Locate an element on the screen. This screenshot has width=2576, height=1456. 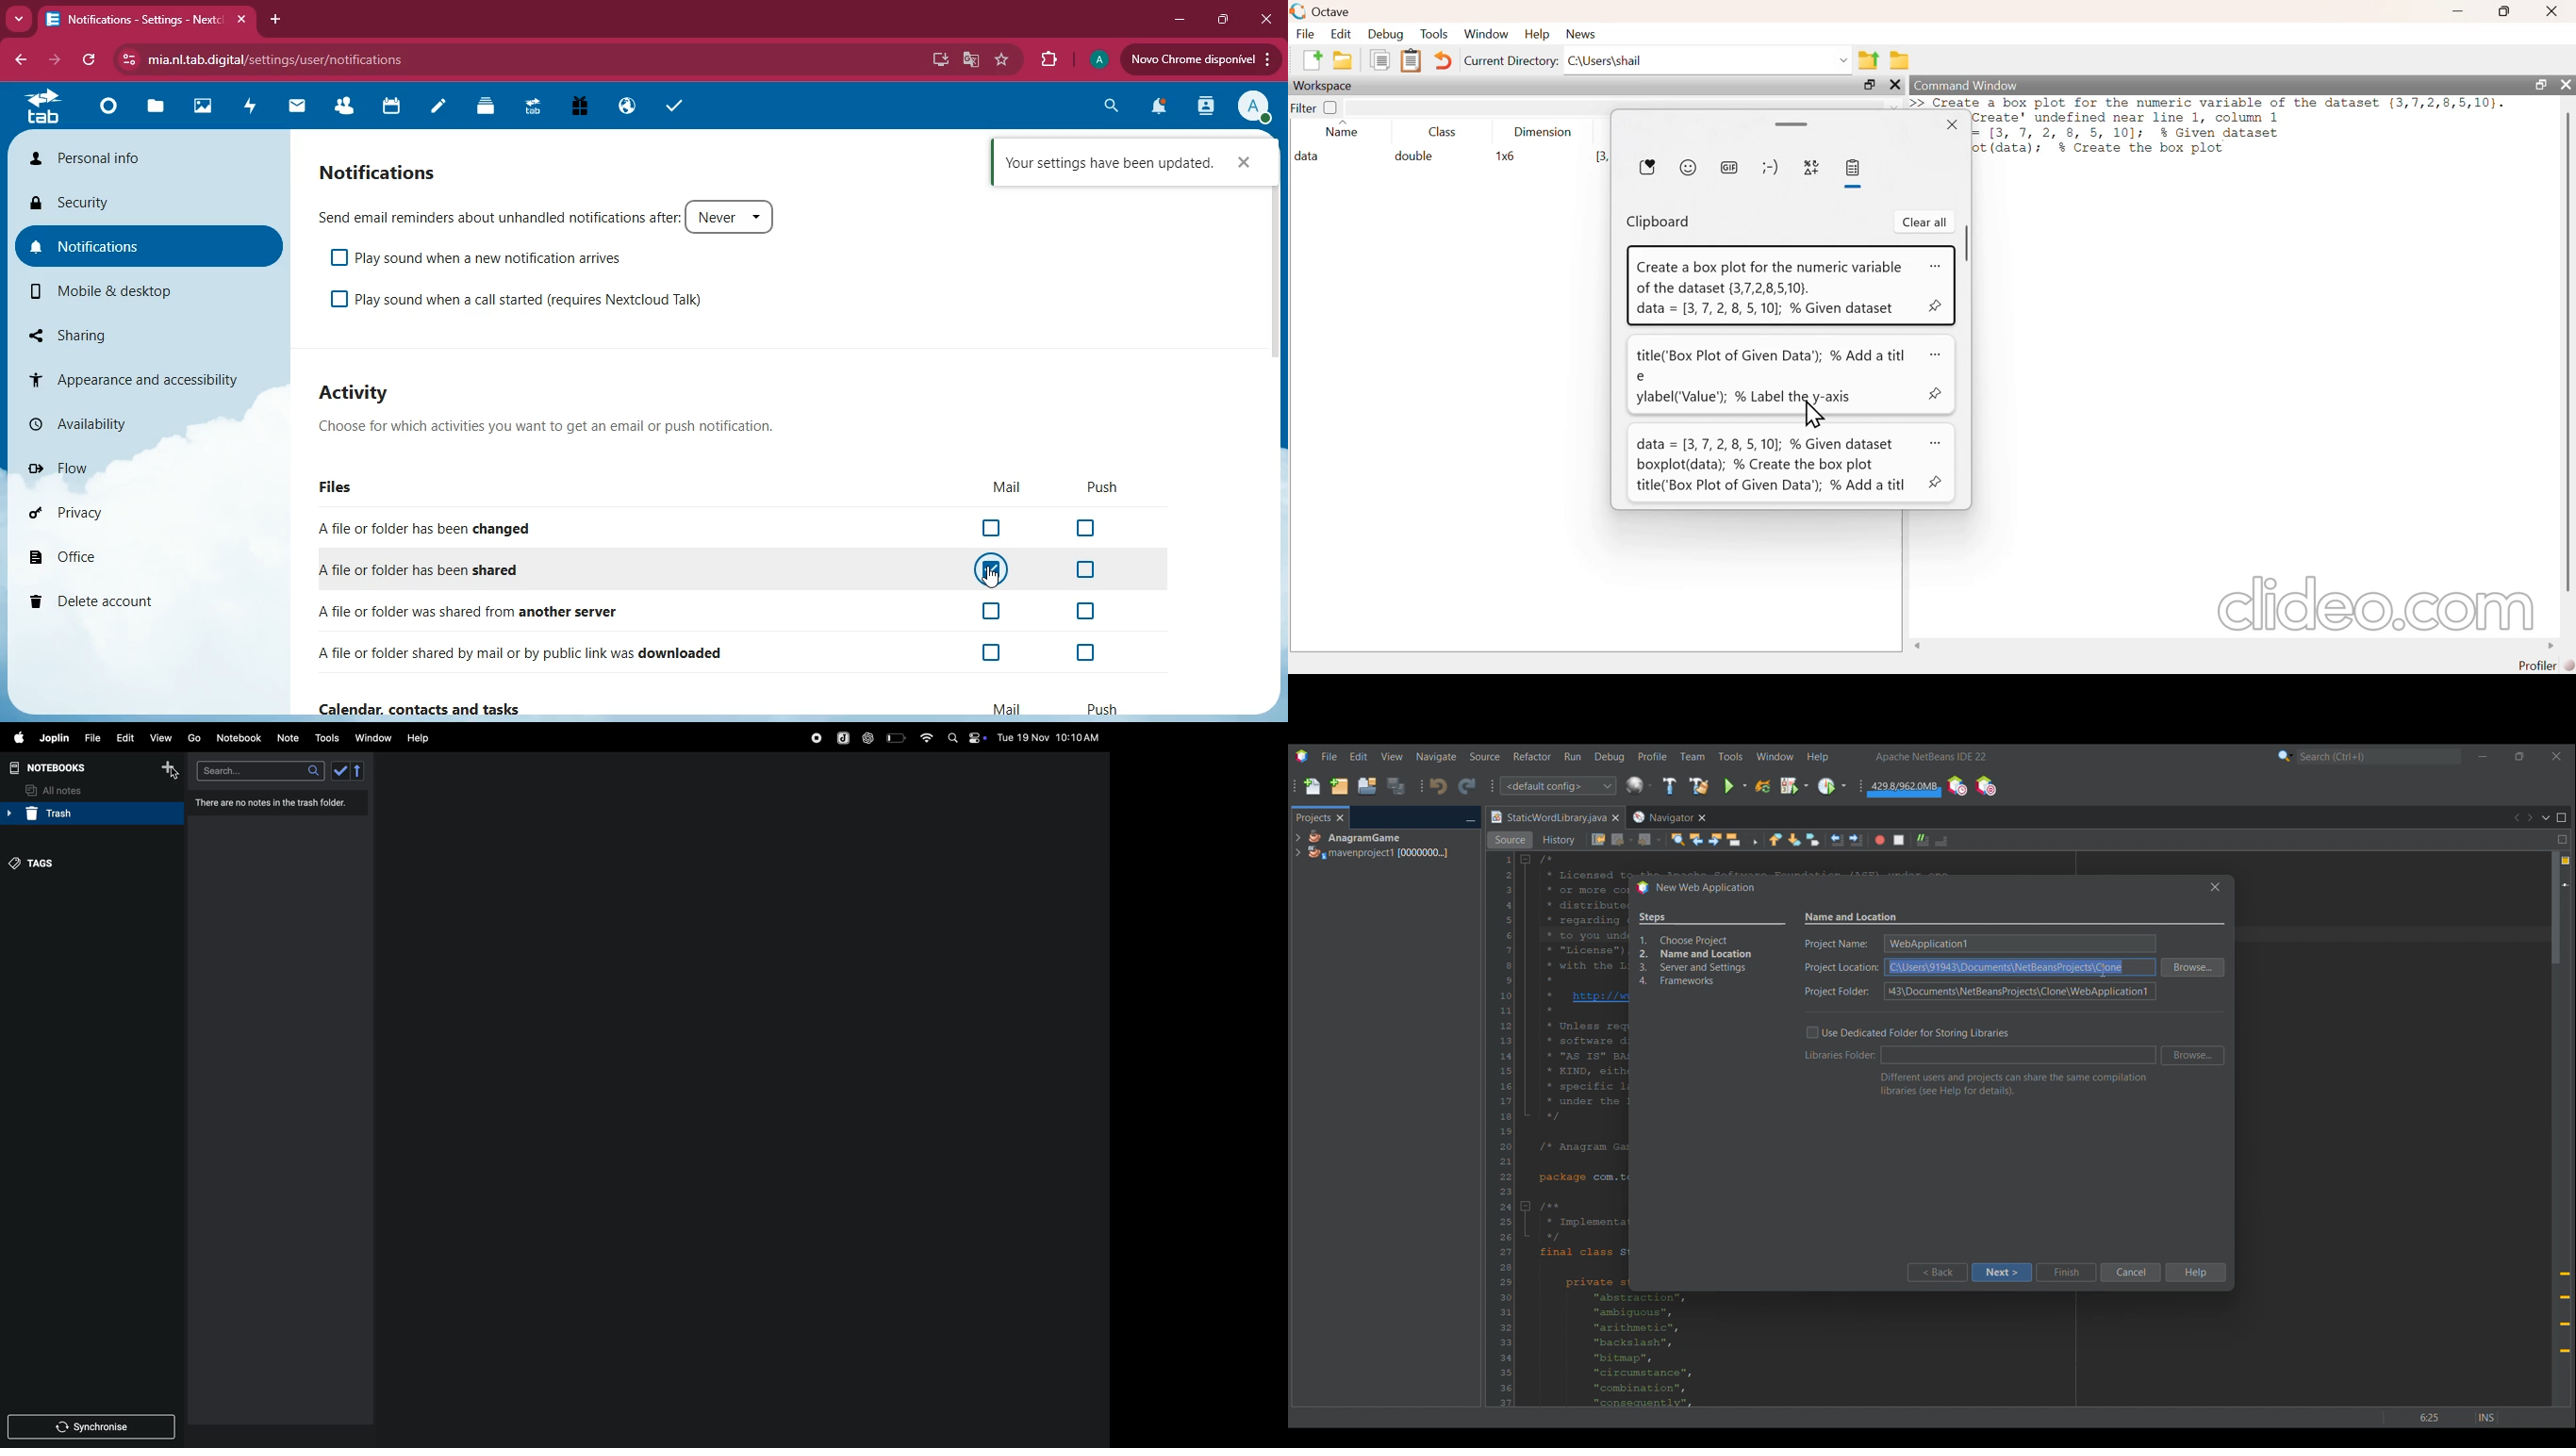
most recently used is located at coordinates (1640, 166).